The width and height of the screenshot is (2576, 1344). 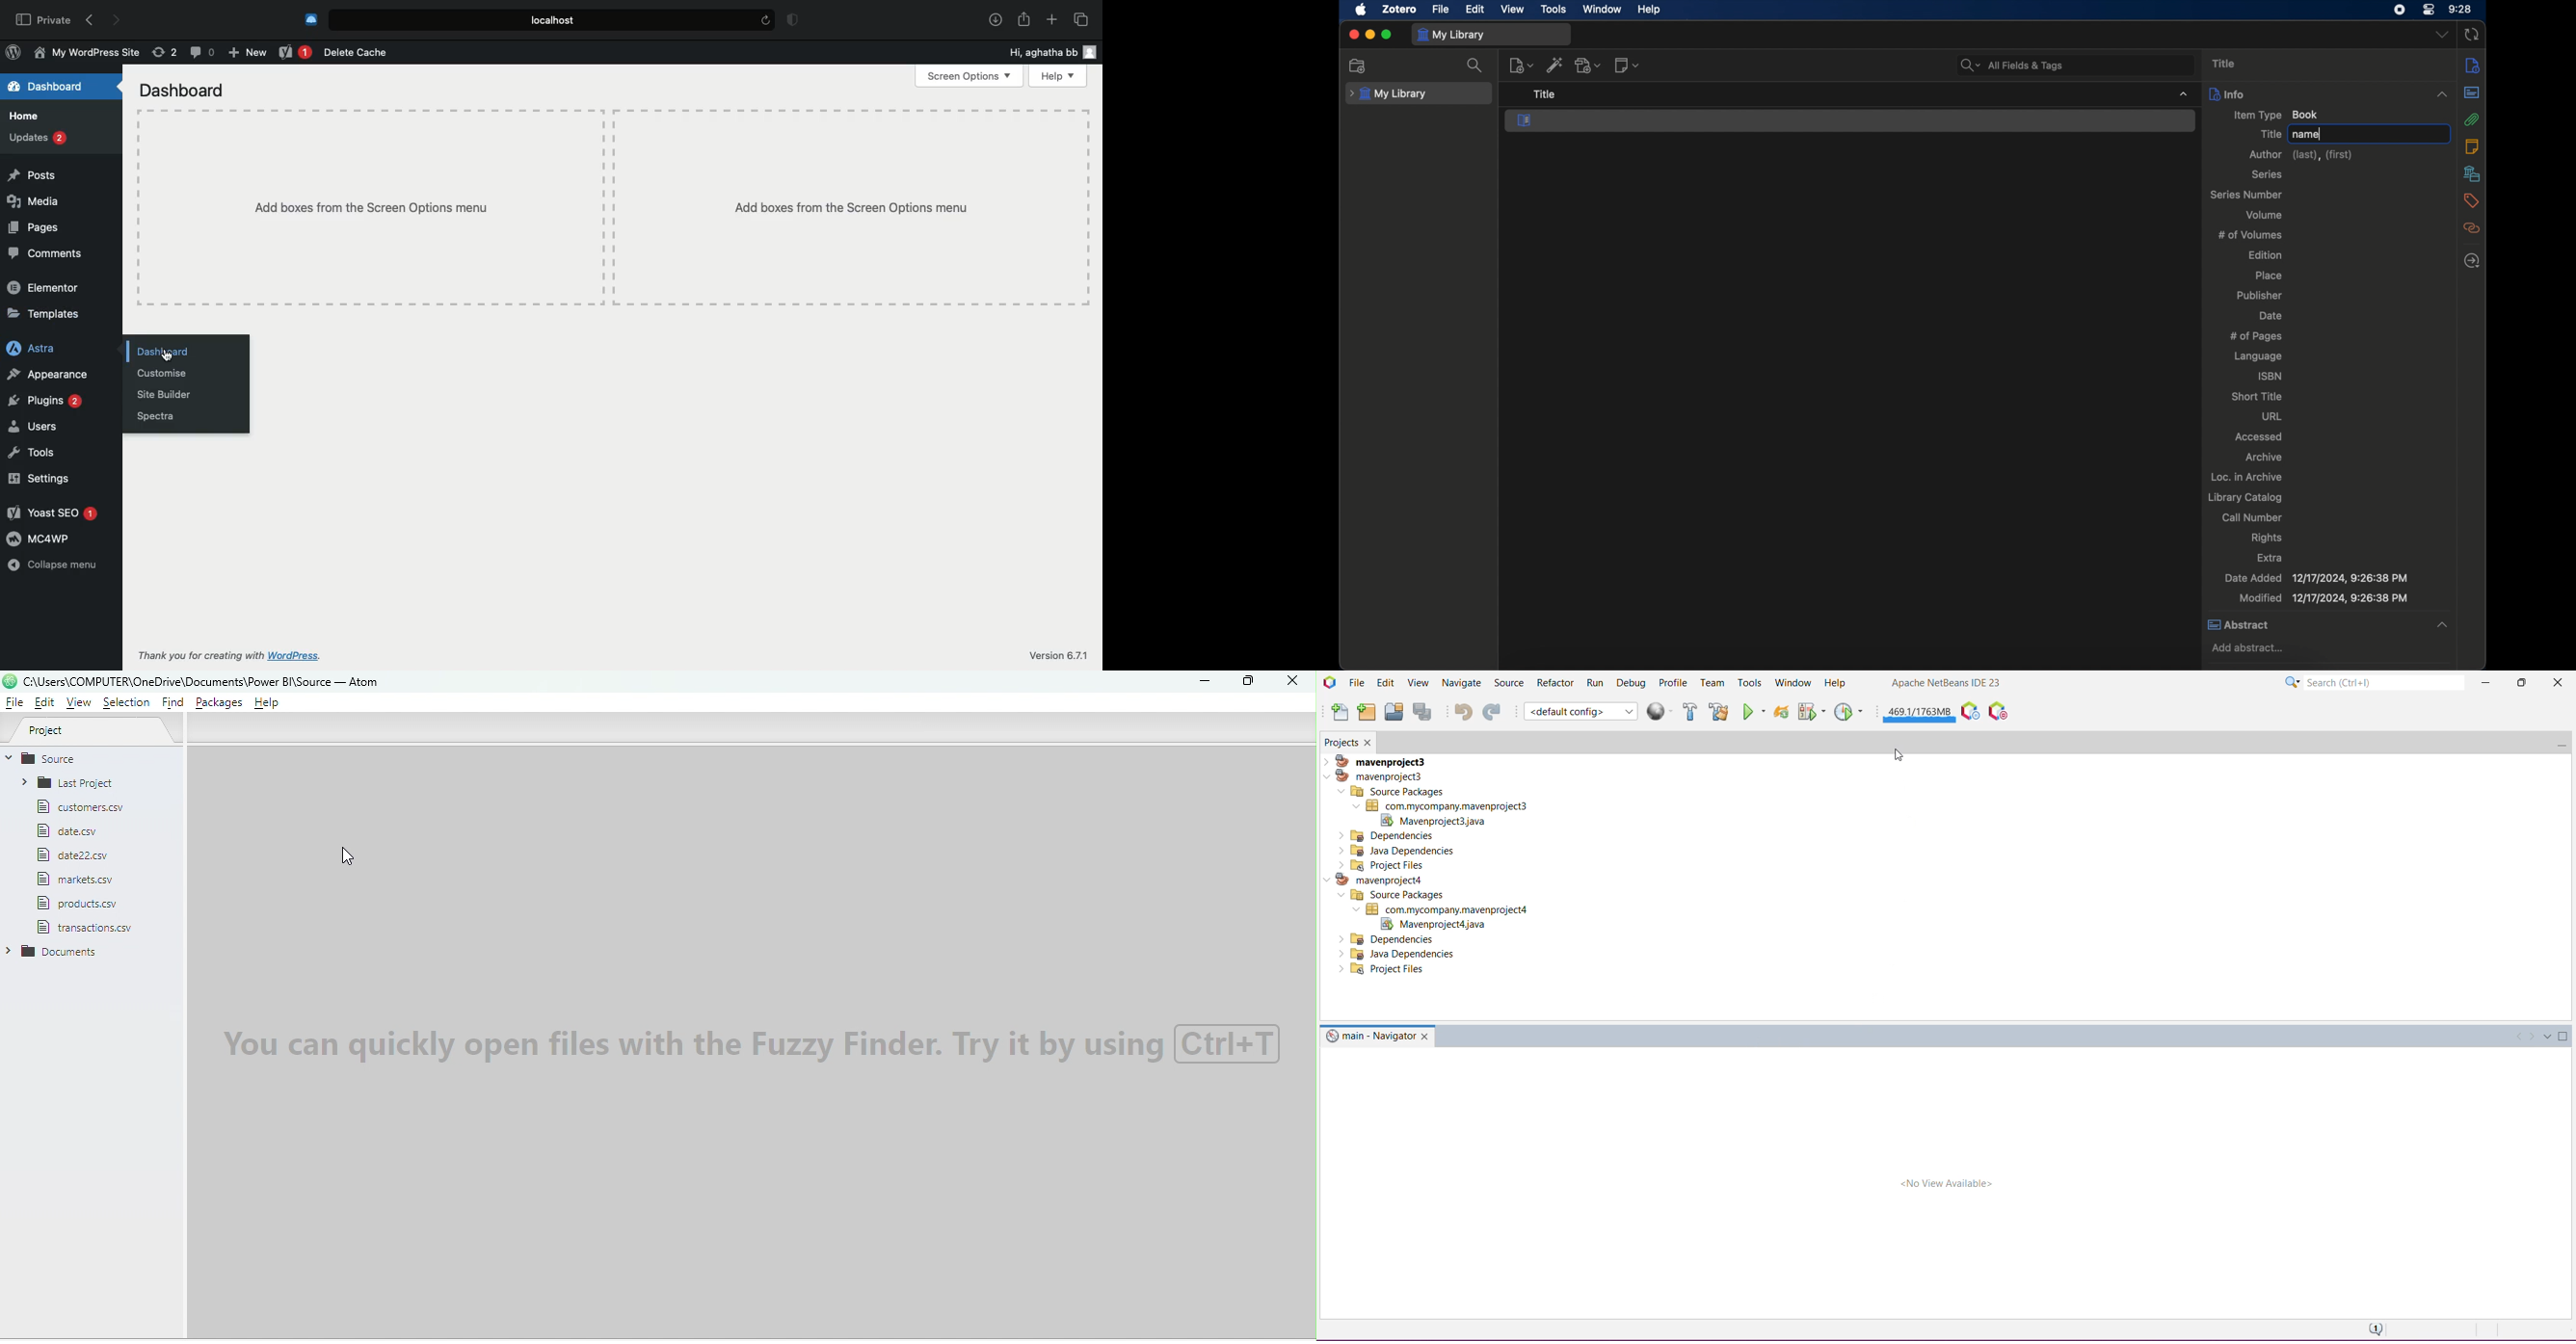 What do you see at coordinates (1754, 711) in the screenshot?
I see `Run Main Project` at bounding box center [1754, 711].